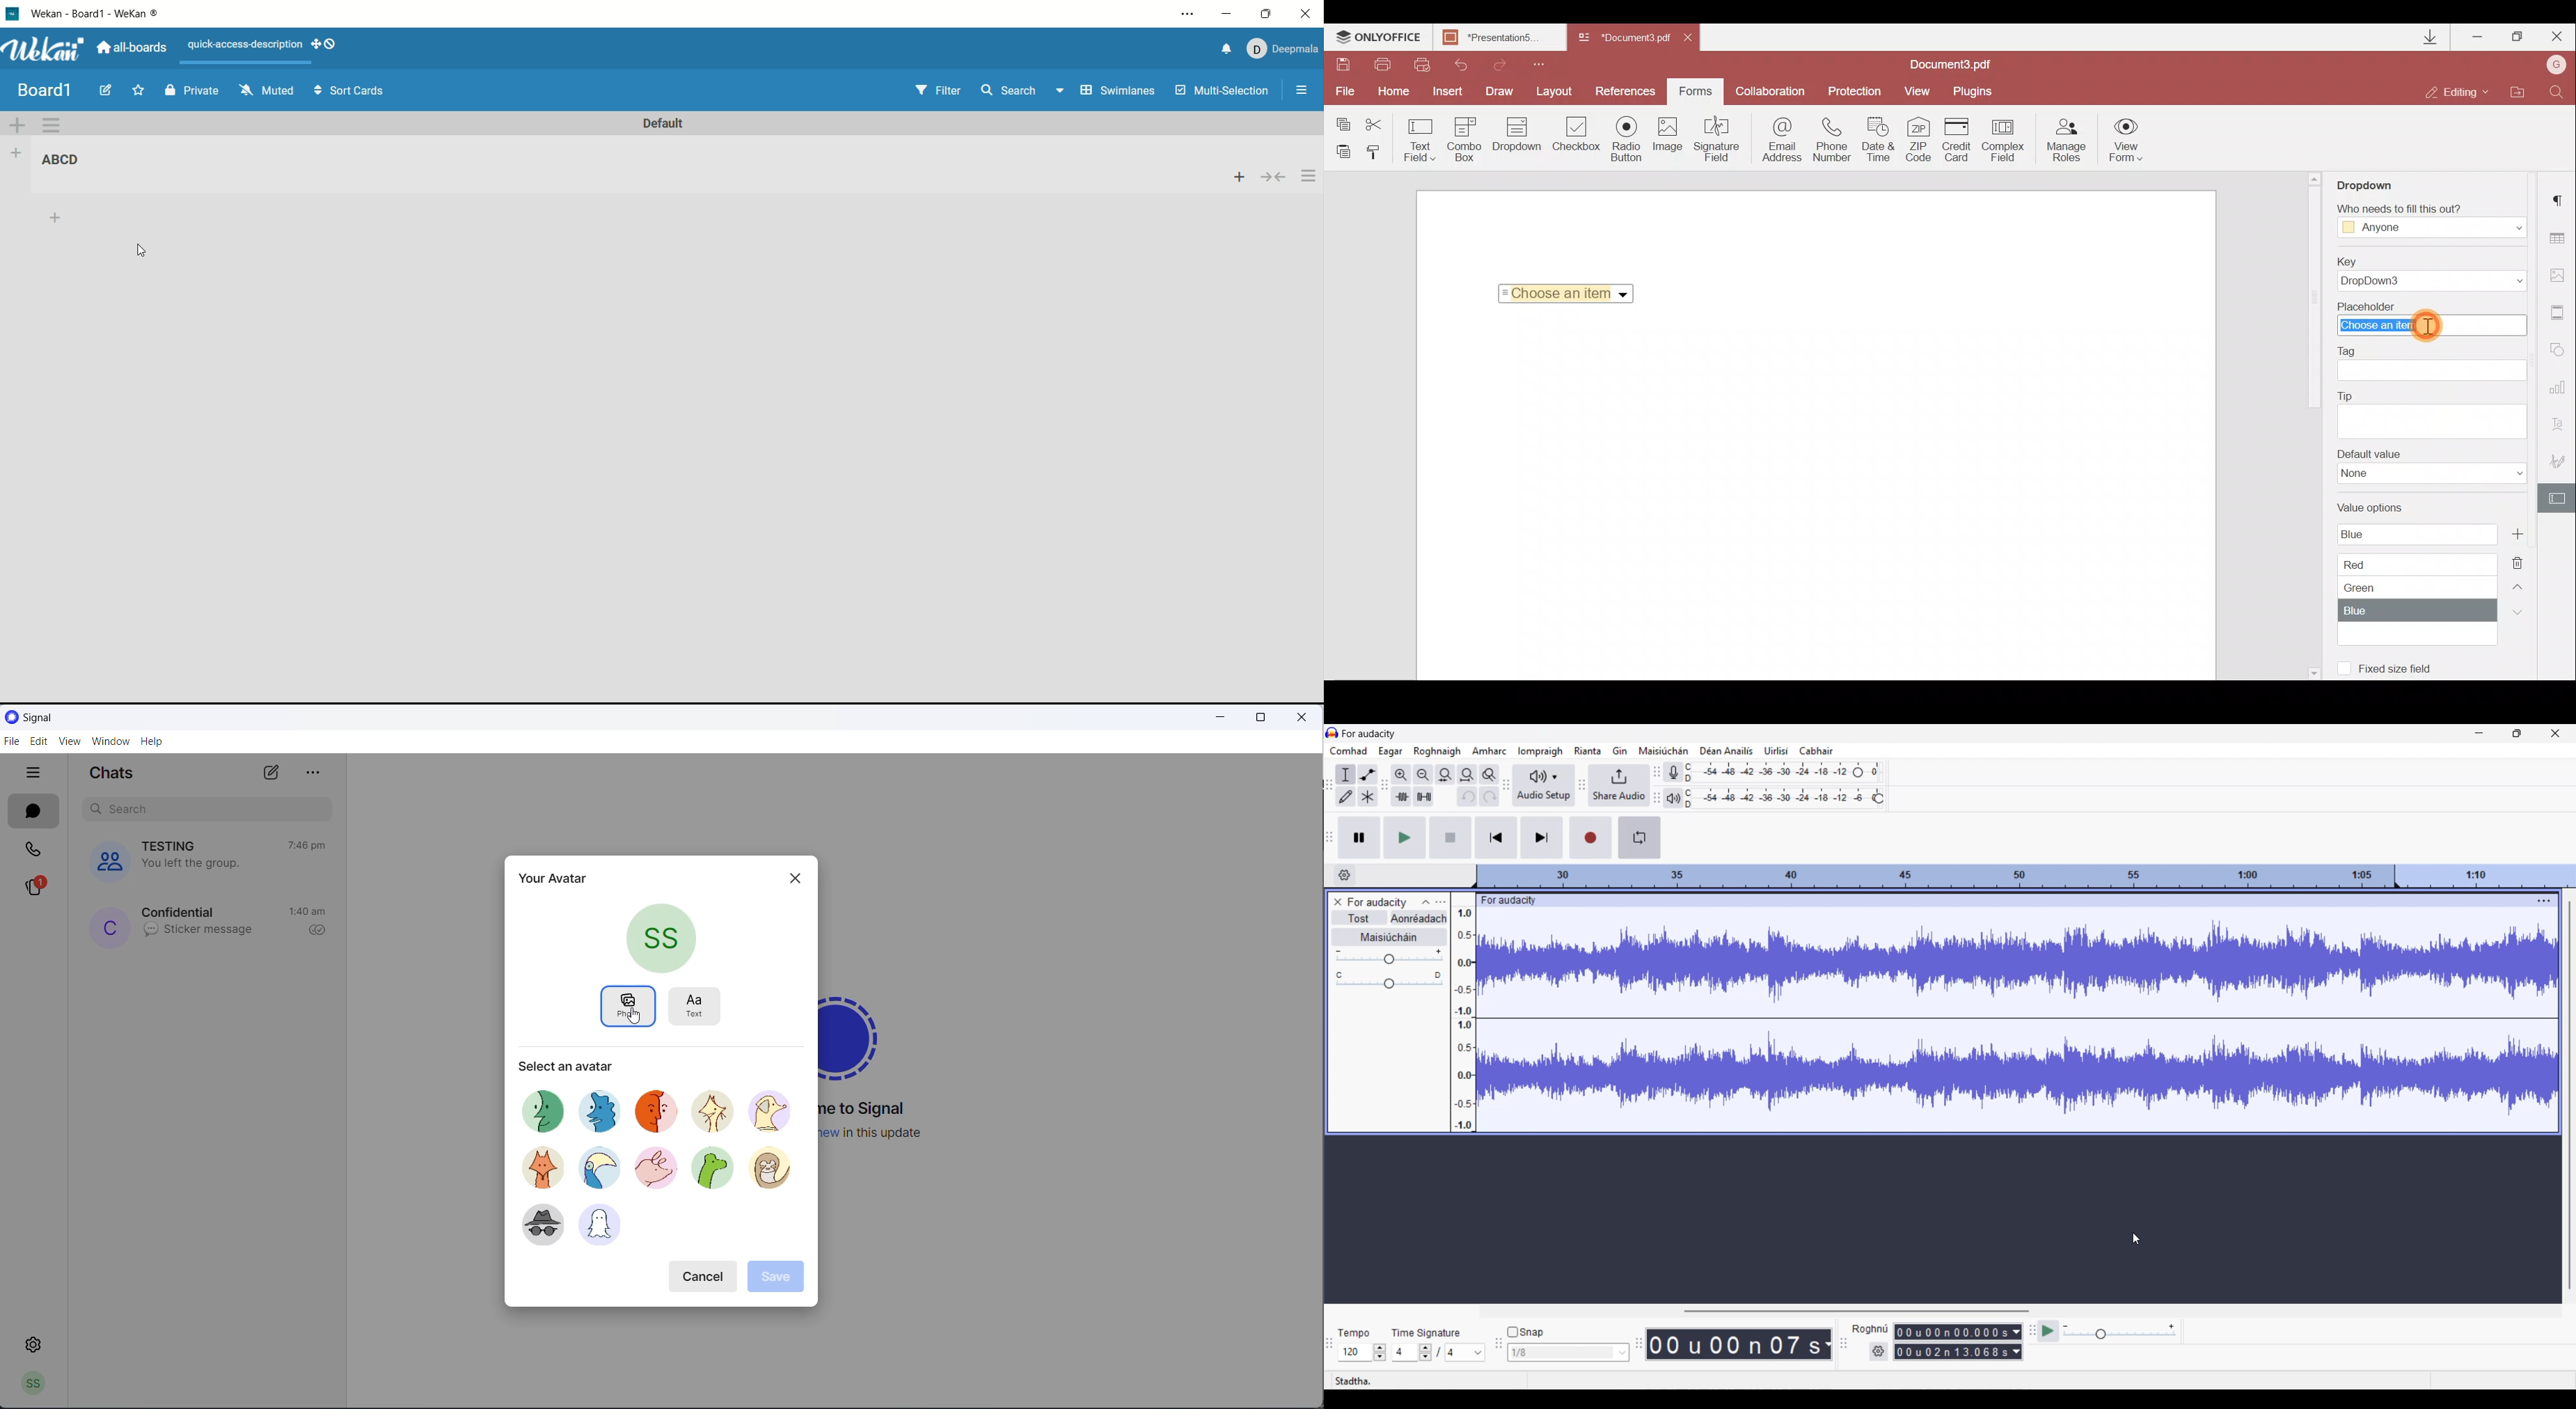  What do you see at coordinates (321, 931) in the screenshot?
I see `read recipient` at bounding box center [321, 931].